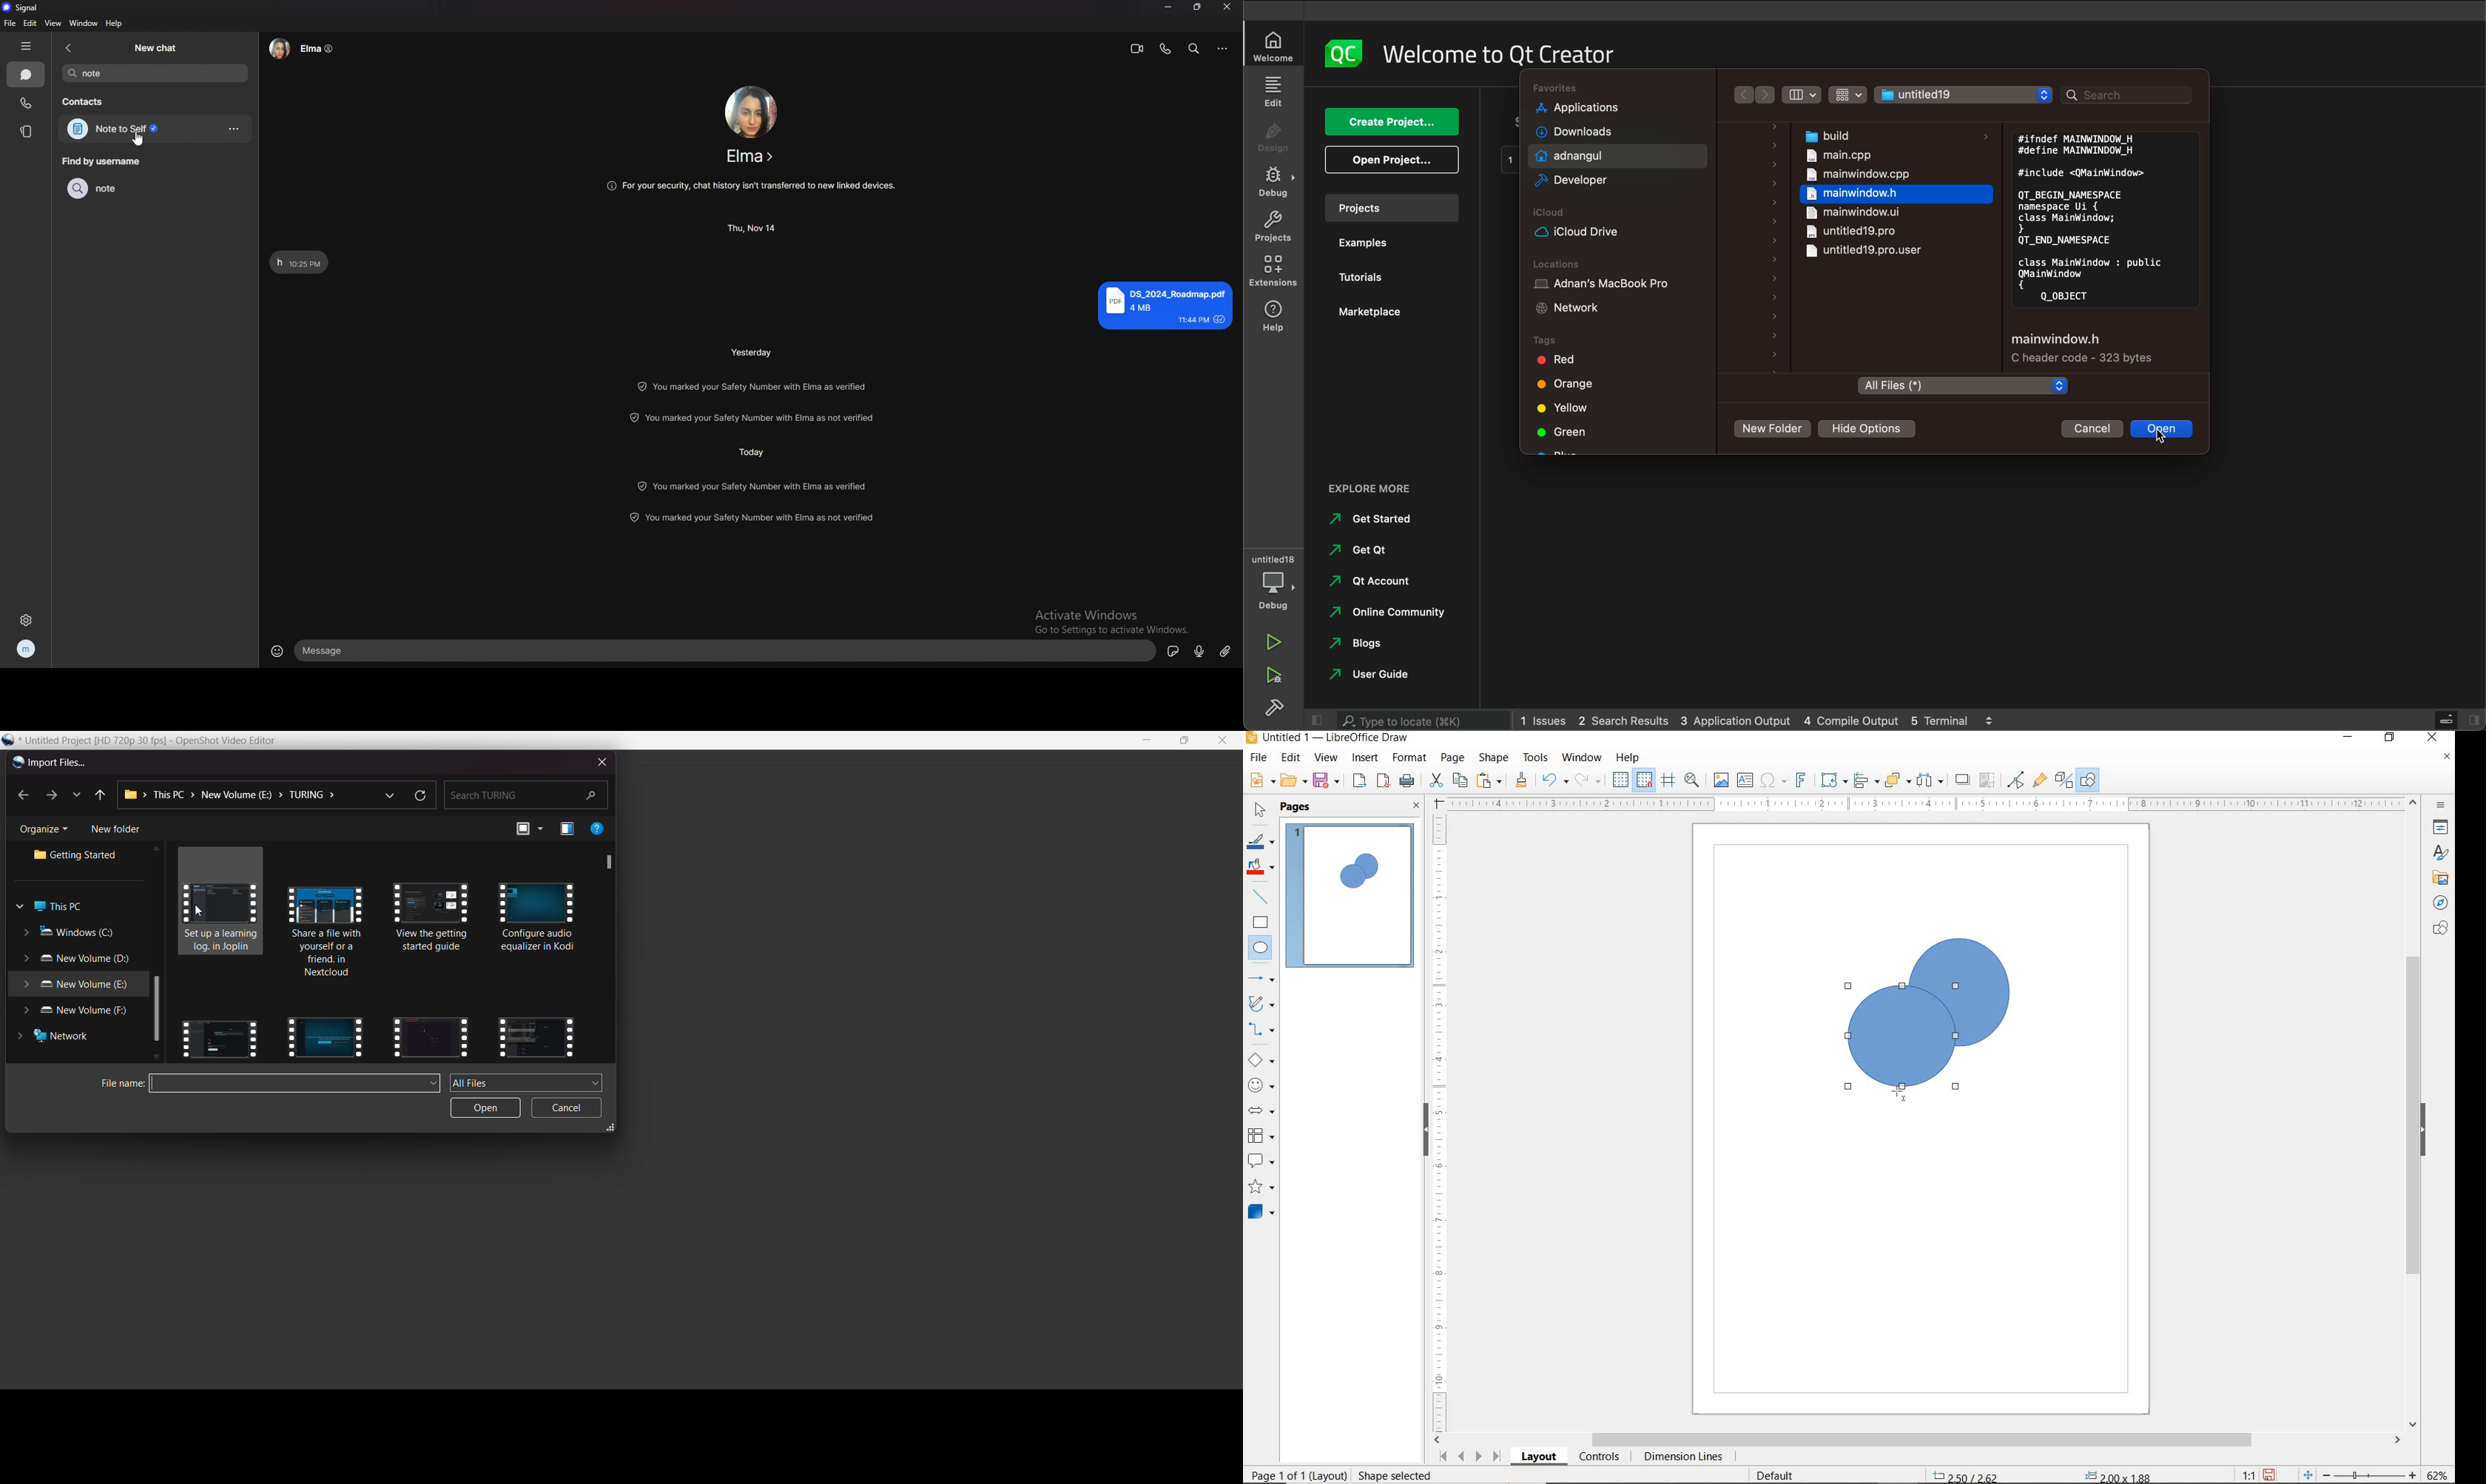  What do you see at coordinates (1388, 486) in the screenshot?
I see `external ` at bounding box center [1388, 486].